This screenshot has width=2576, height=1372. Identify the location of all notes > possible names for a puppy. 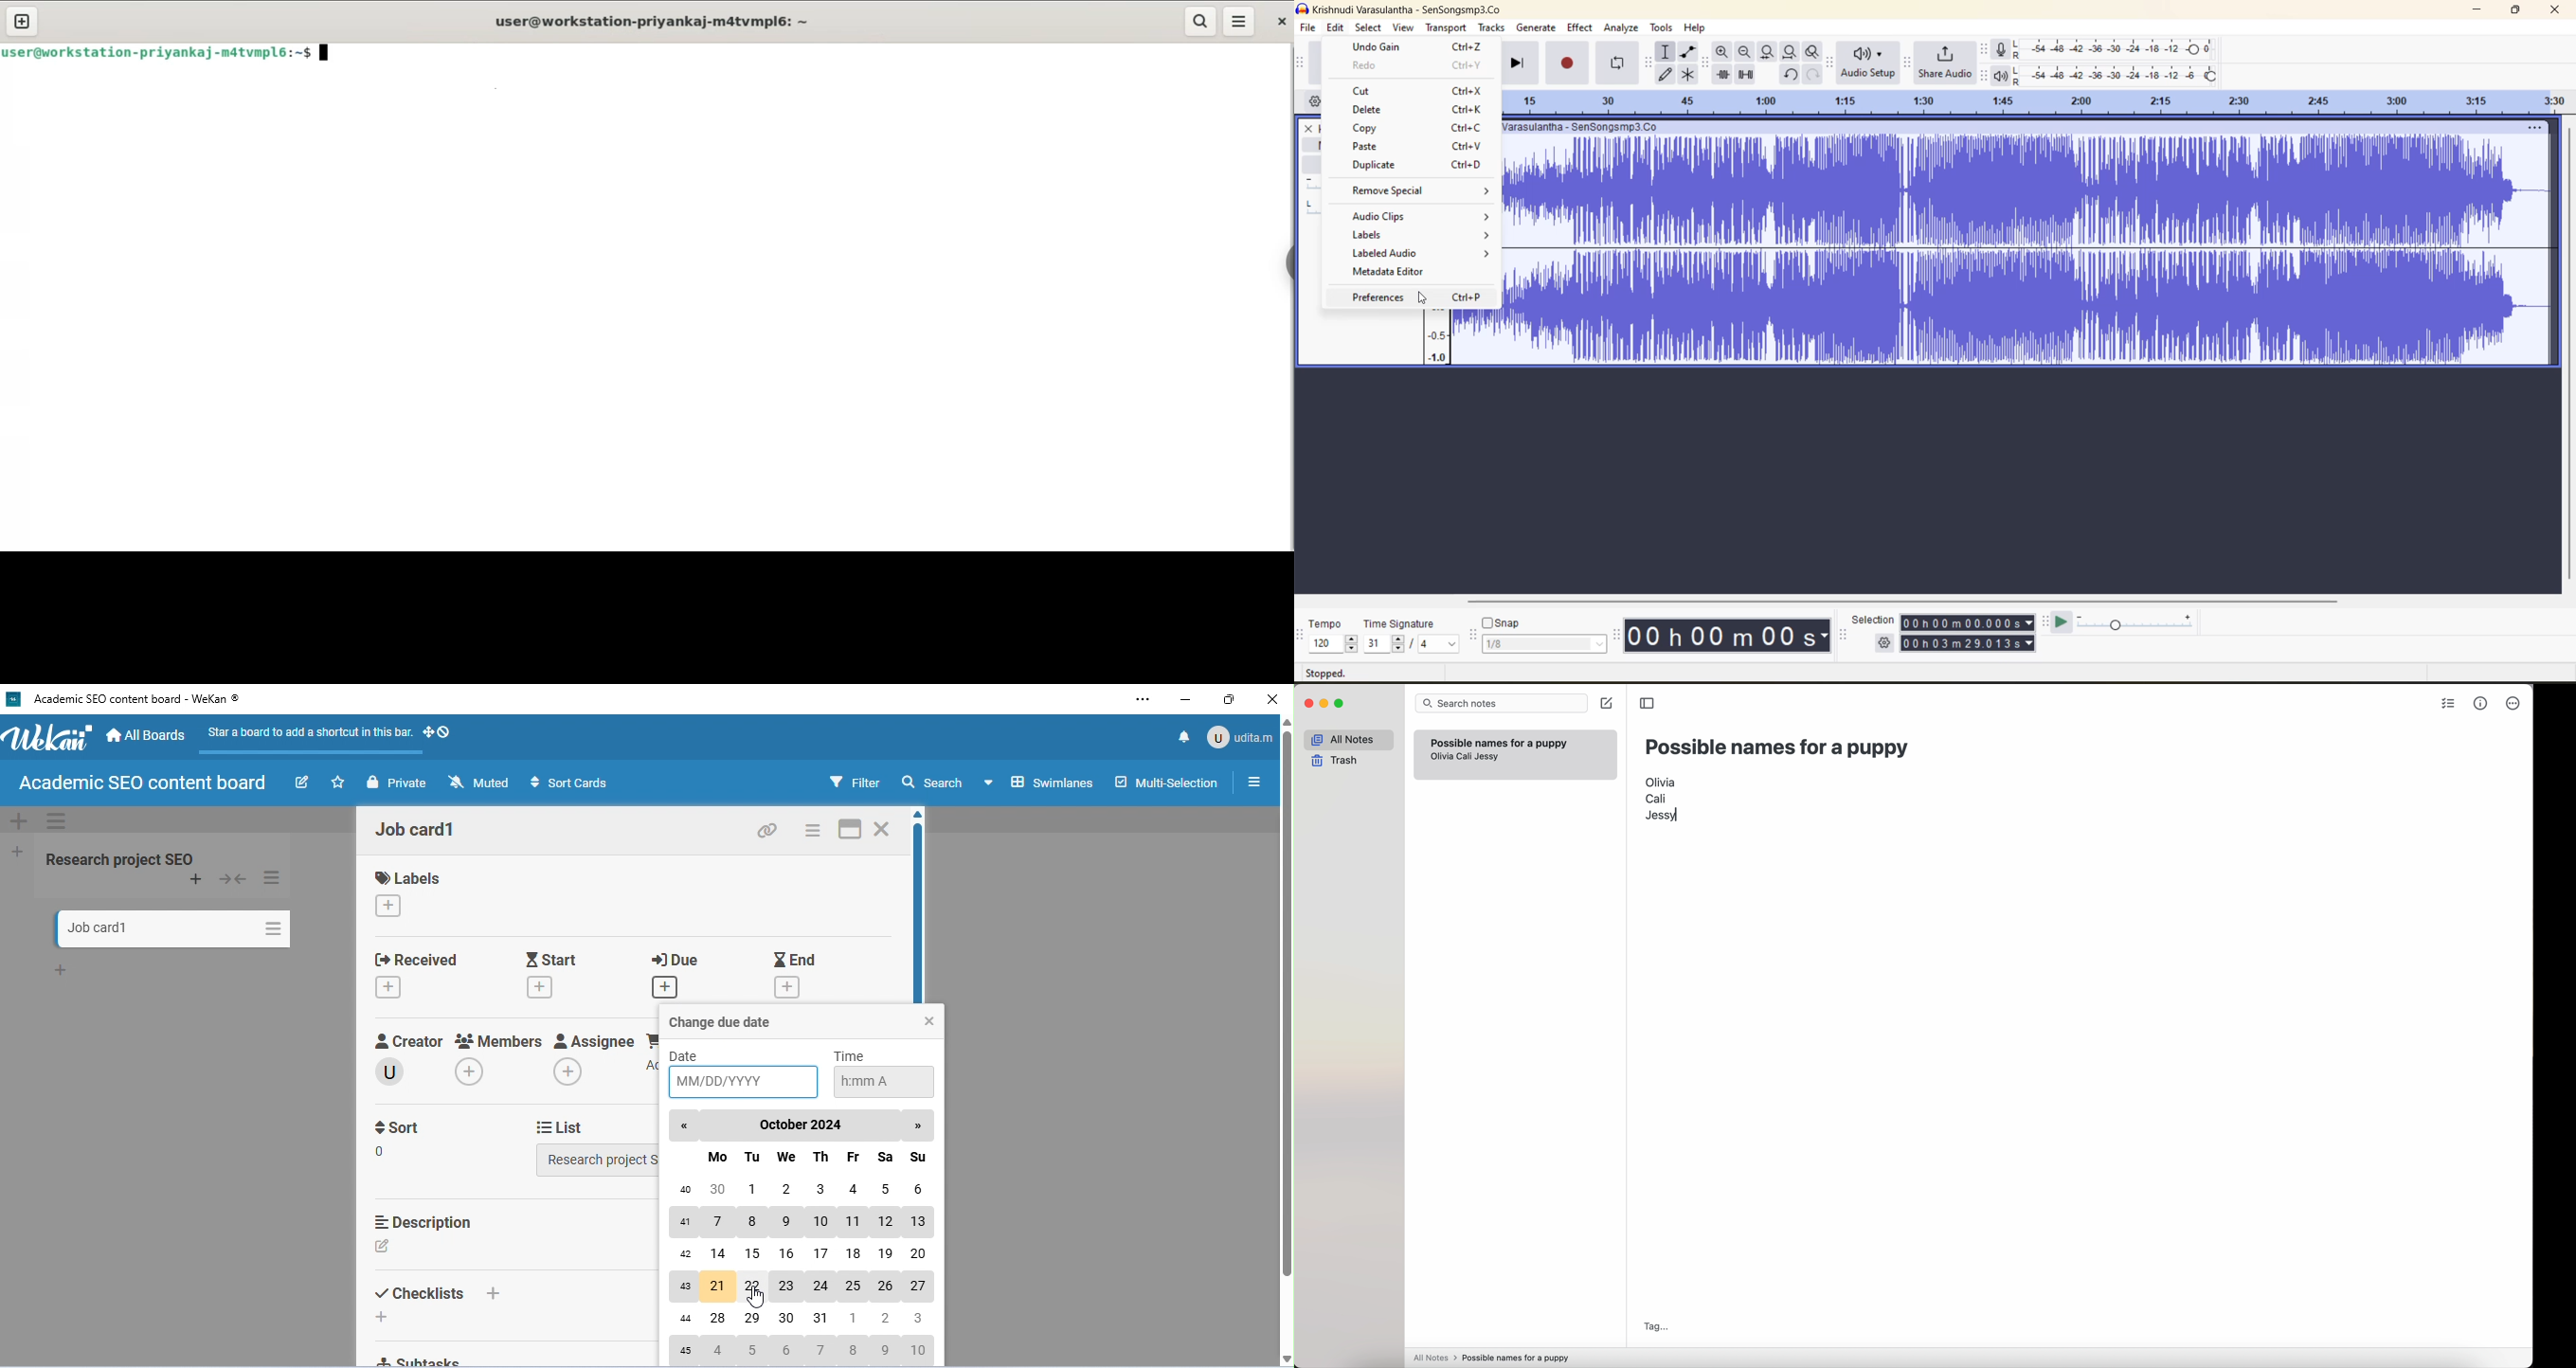
(1495, 1357).